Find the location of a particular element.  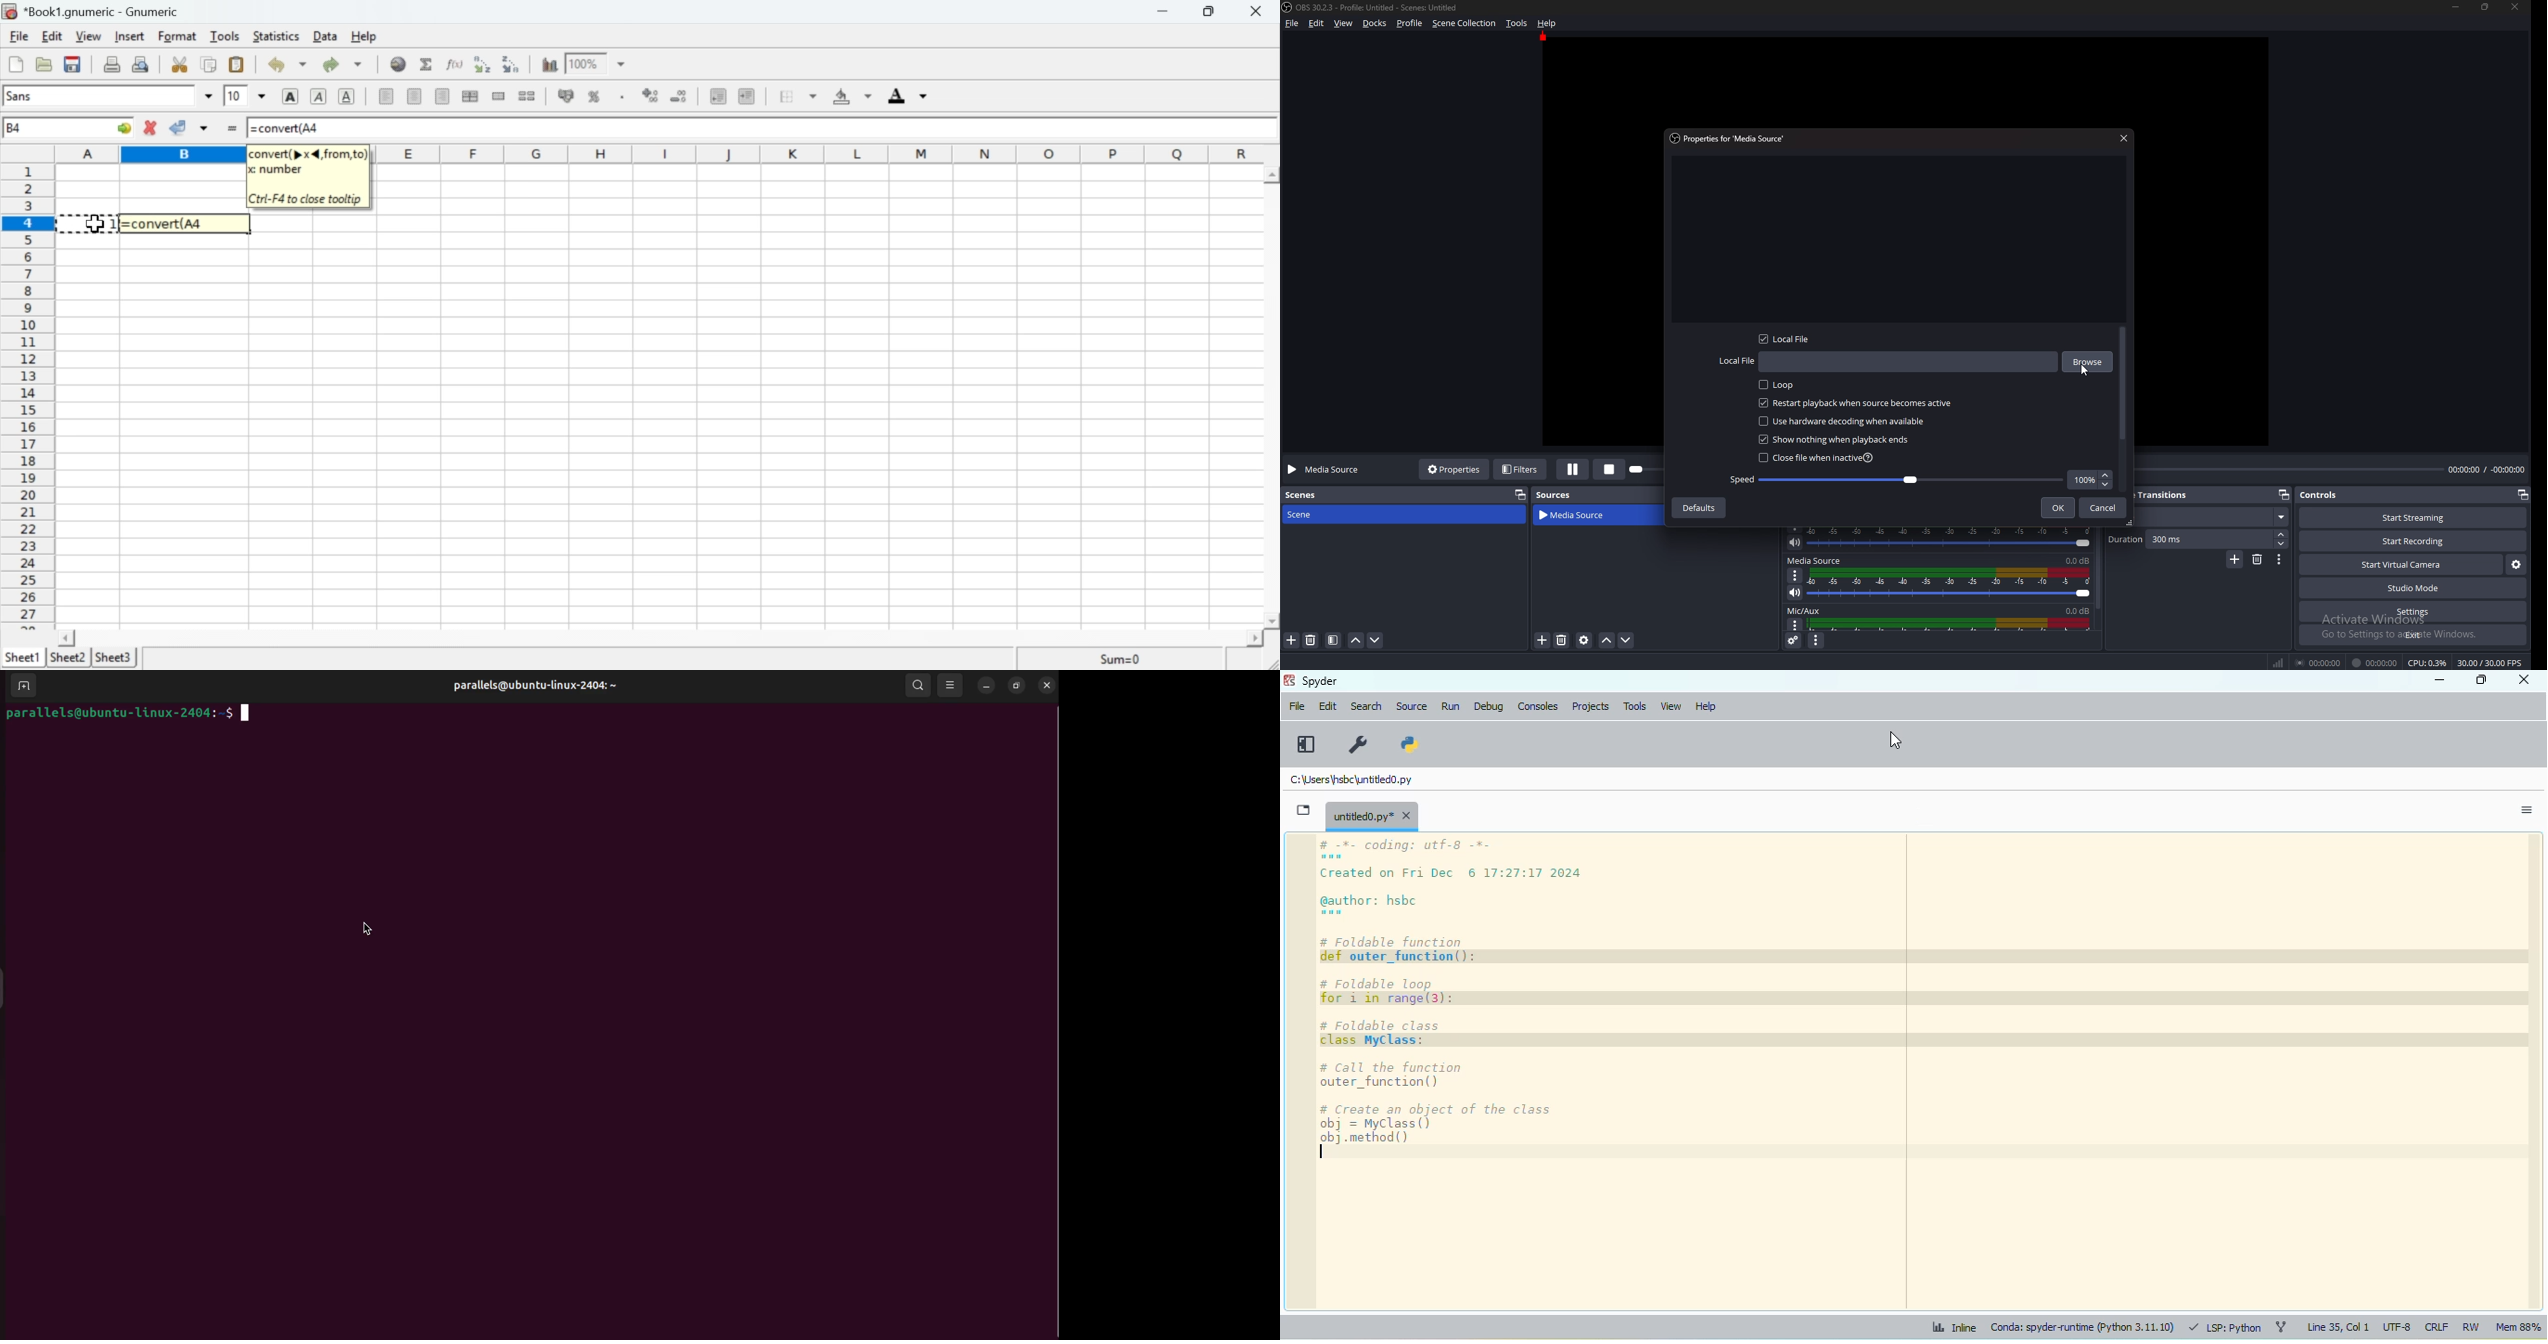

Create a new workbook is located at coordinates (15, 65).